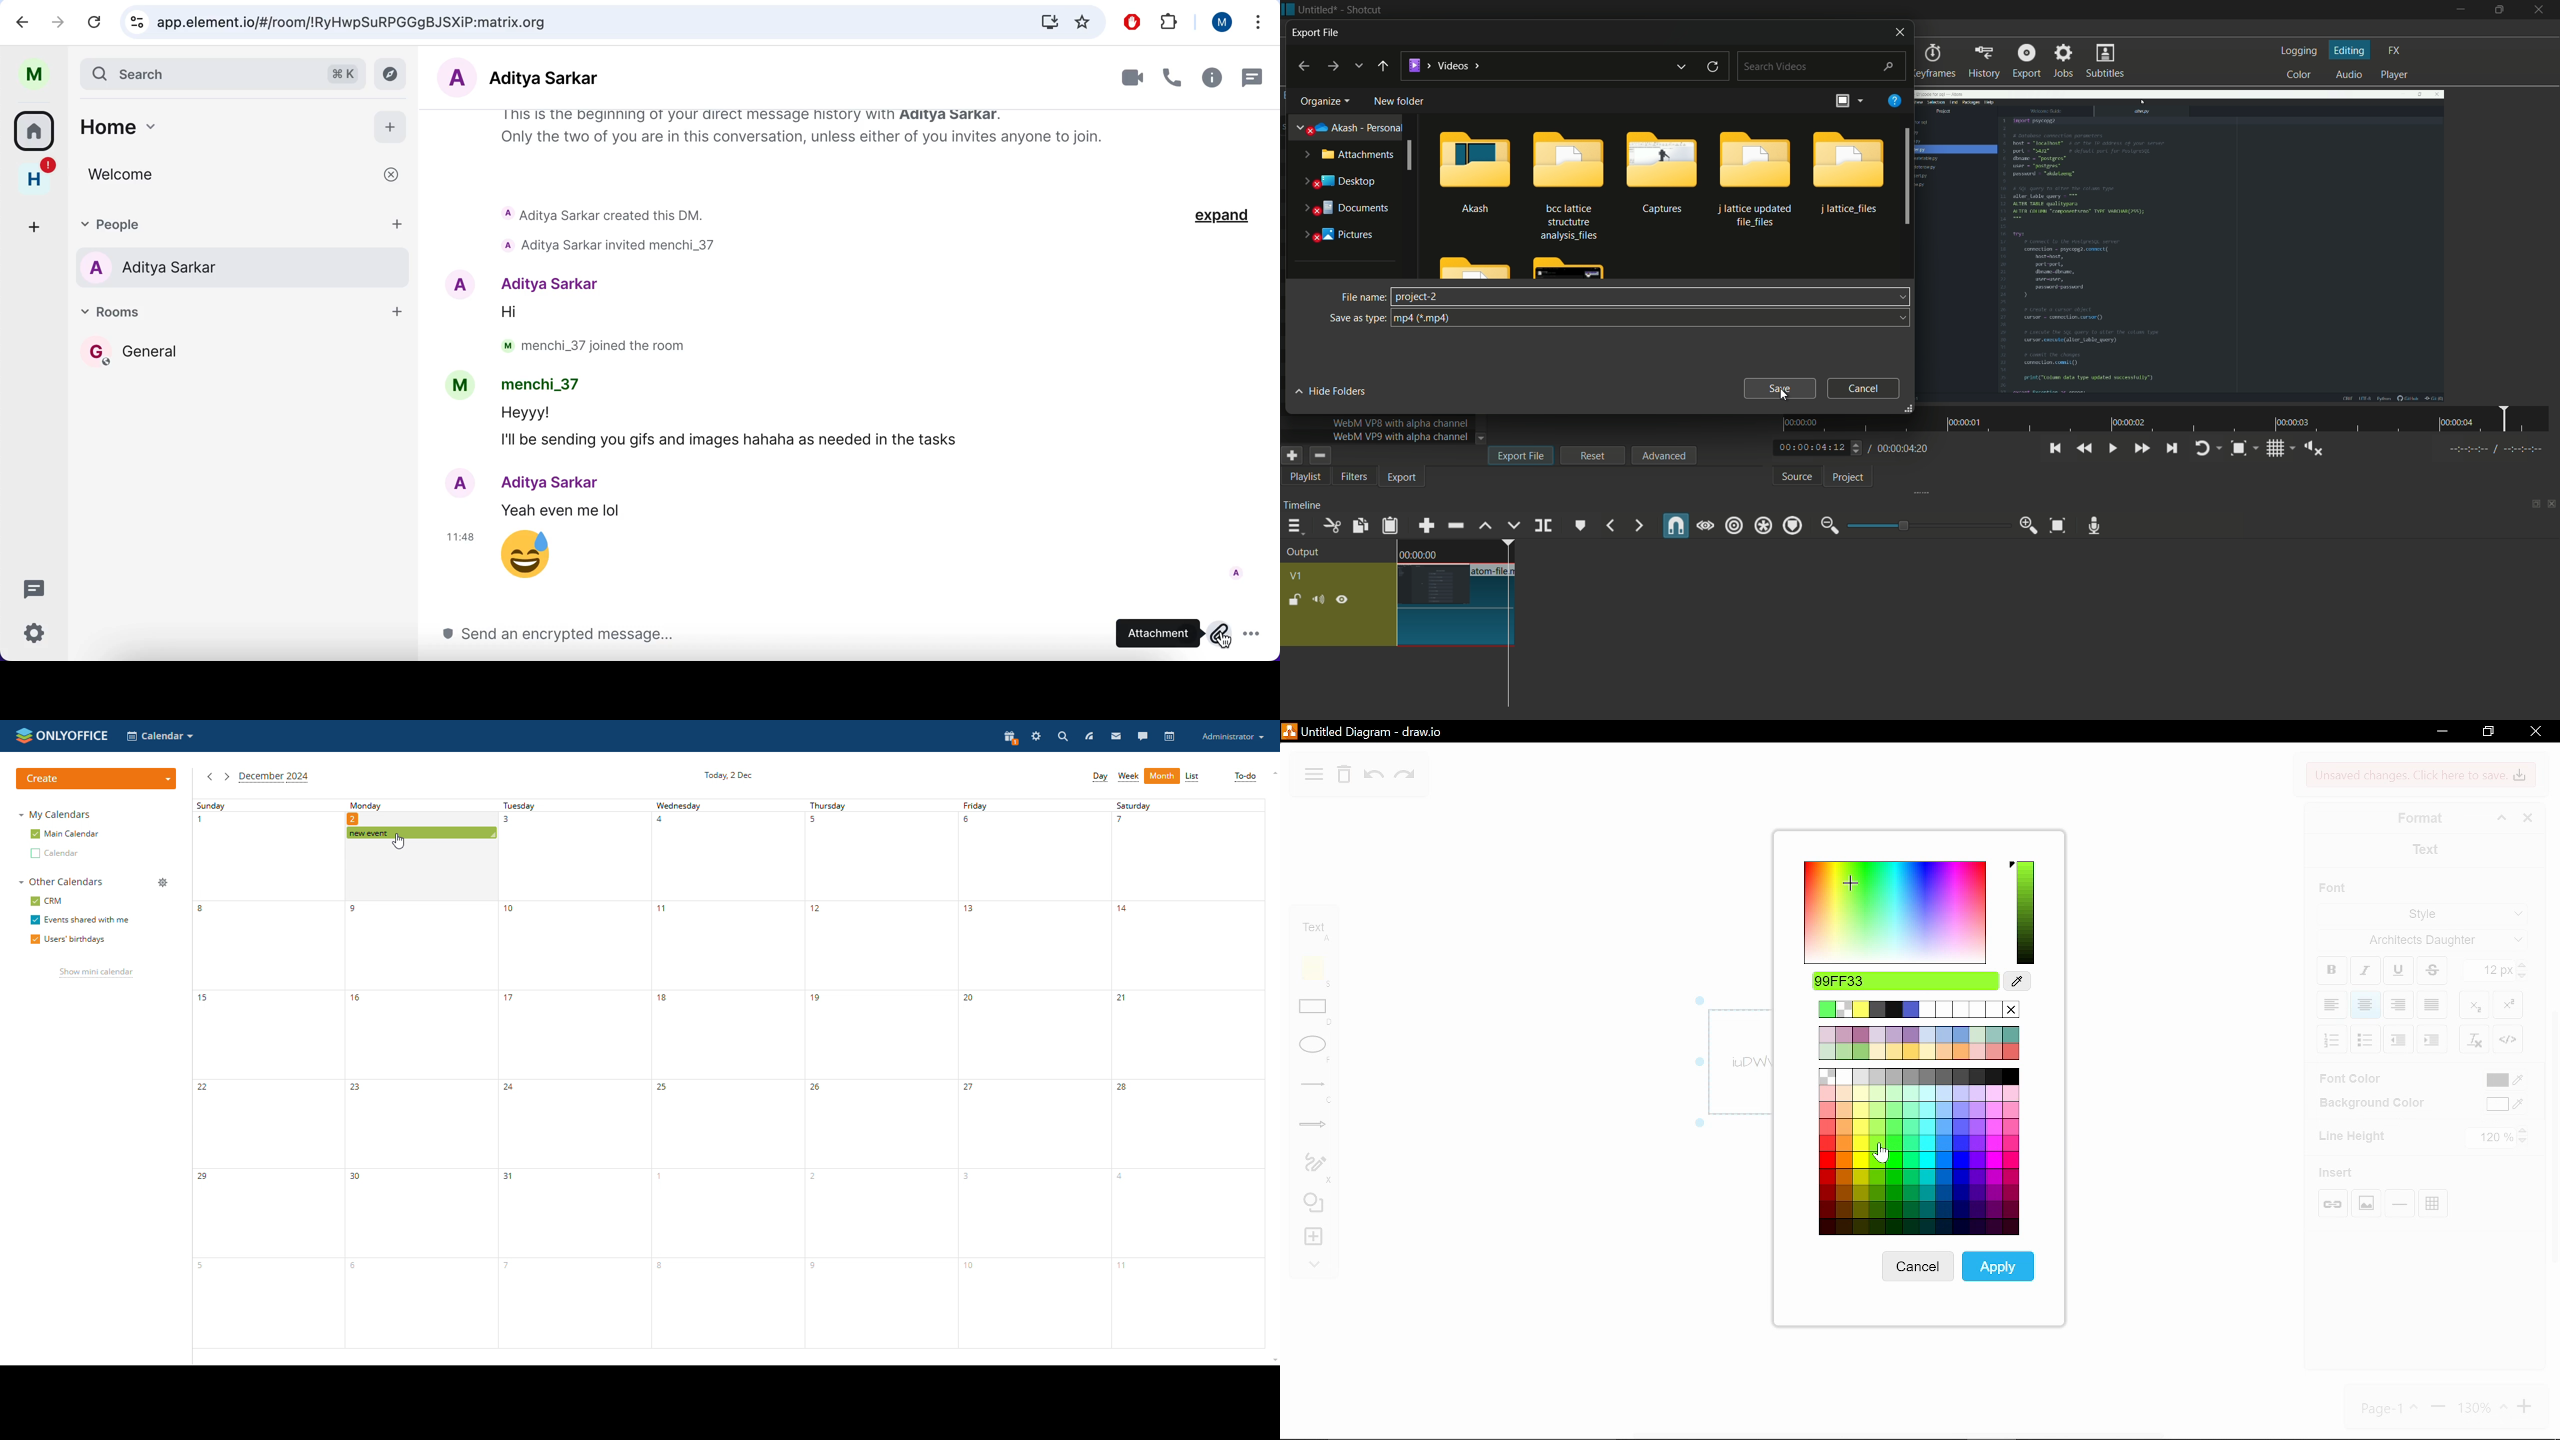 The width and height of the screenshot is (2576, 1456). Describe the element at coordinates (1706, 527) in the screenshot. I see `scrub while dragging` at that location.